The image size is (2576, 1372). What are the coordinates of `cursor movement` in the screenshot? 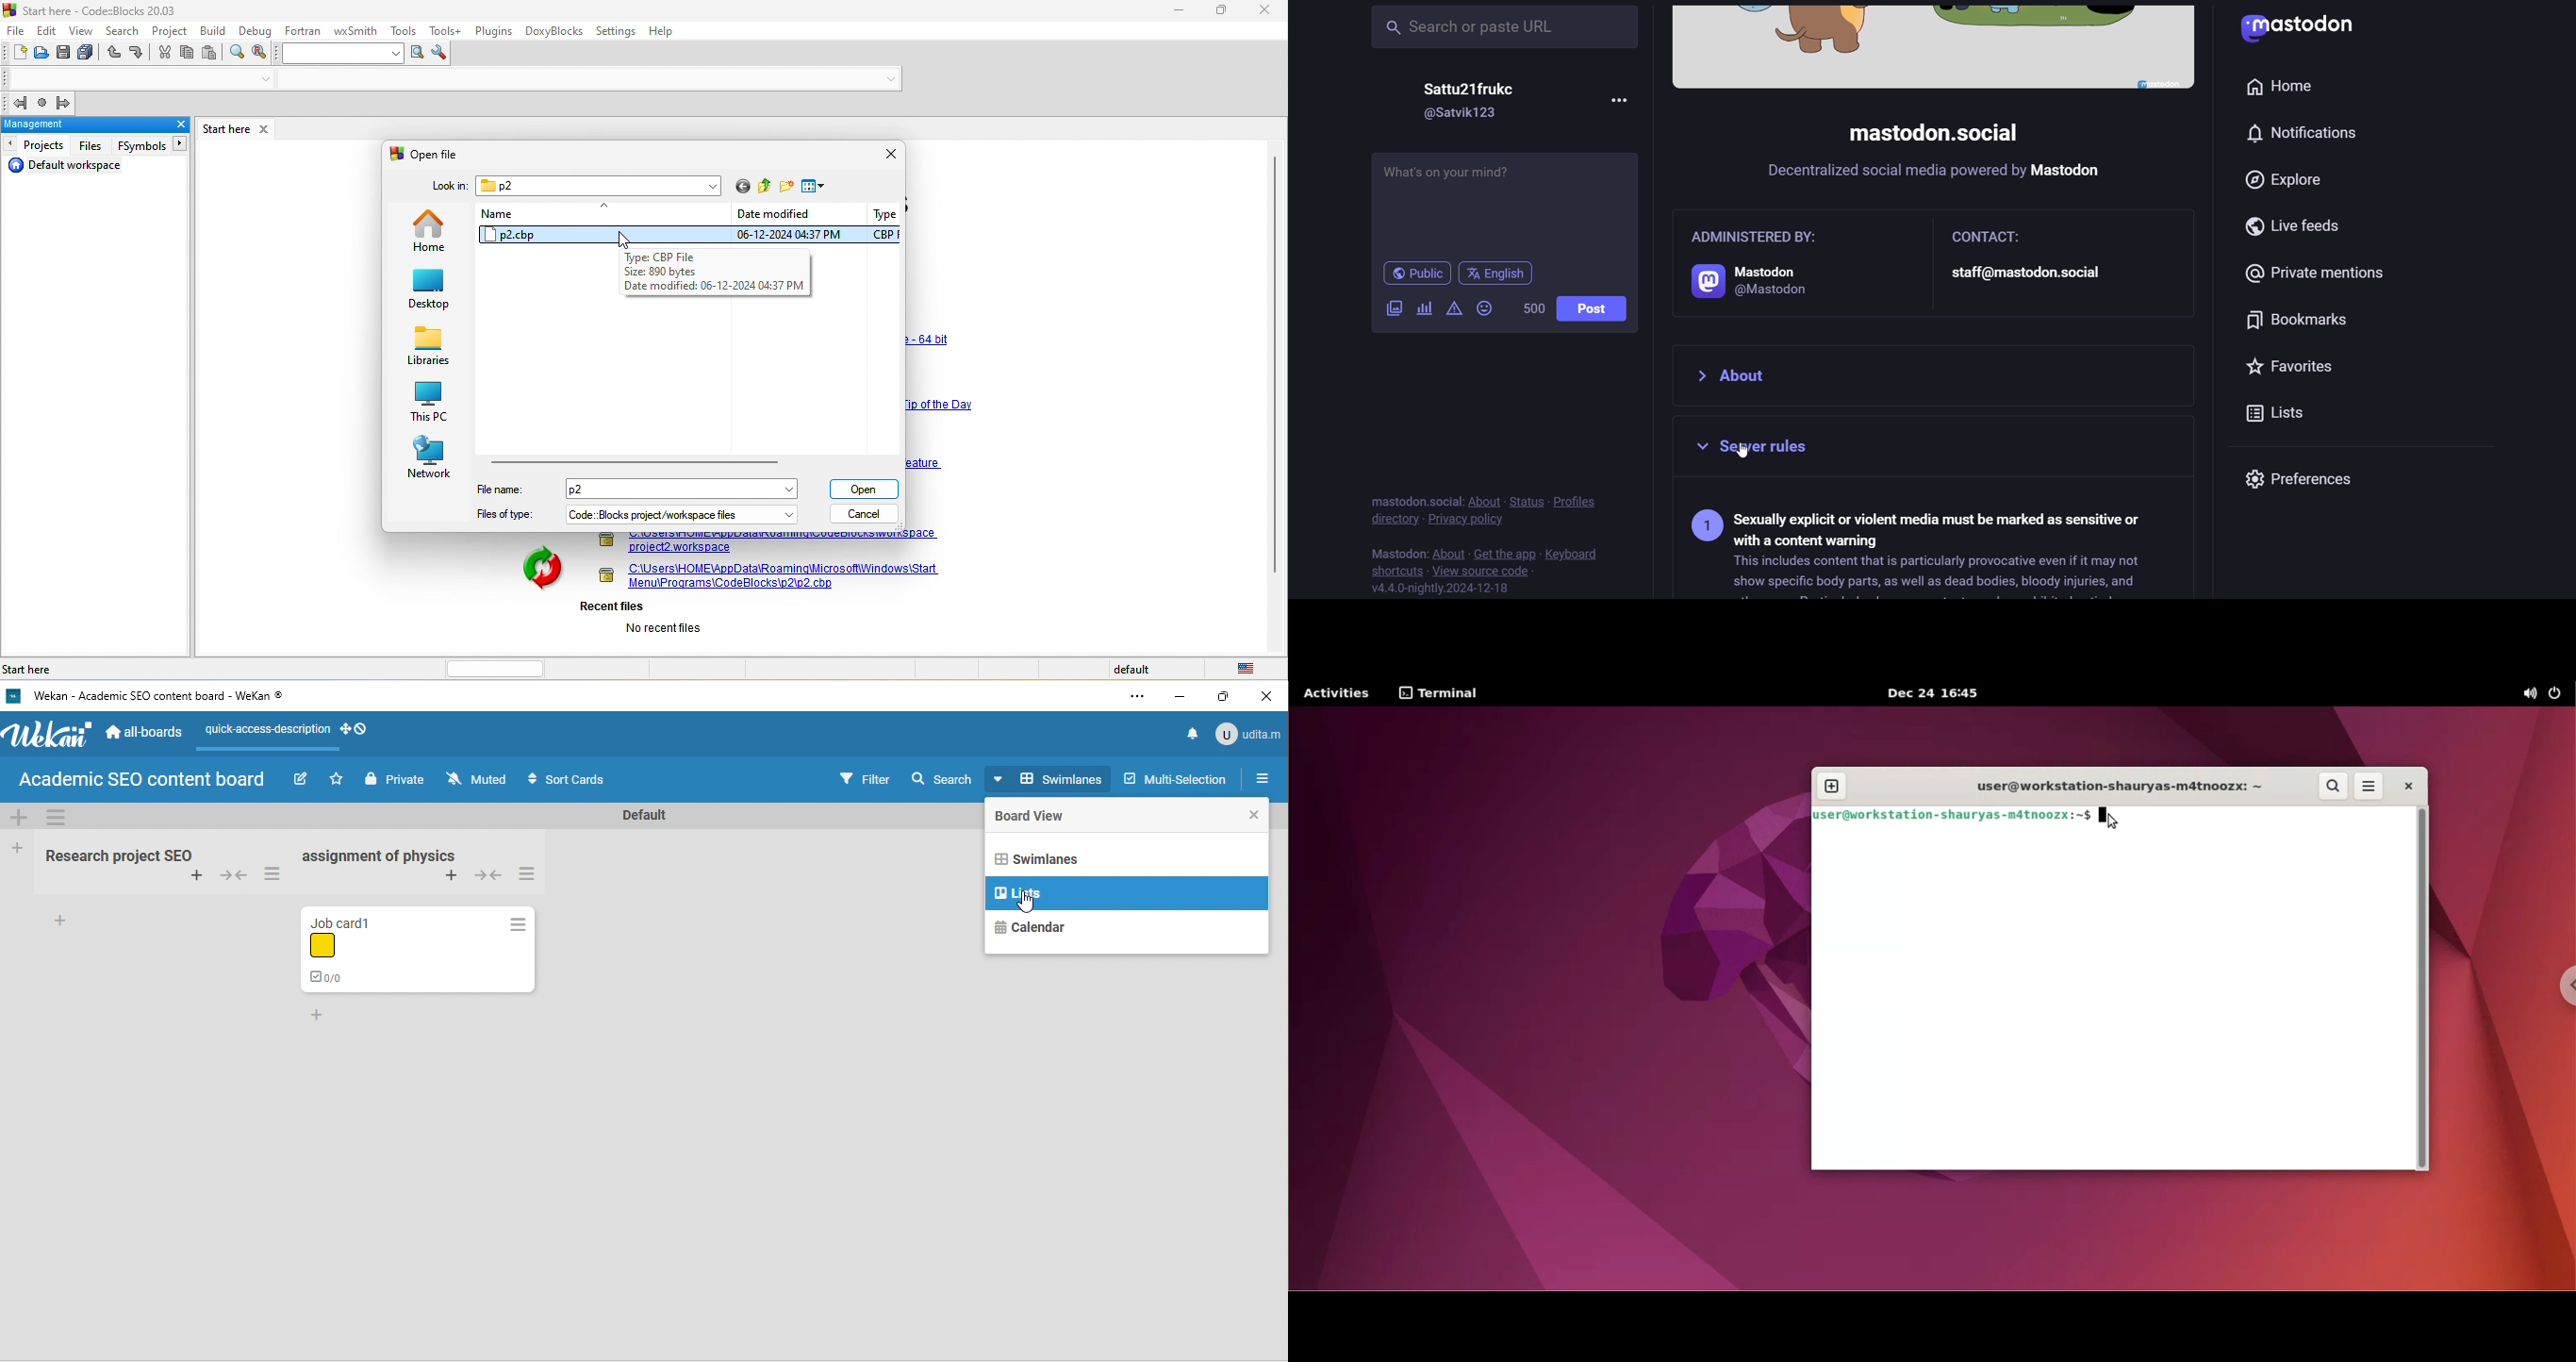 It's located at (619, 241).